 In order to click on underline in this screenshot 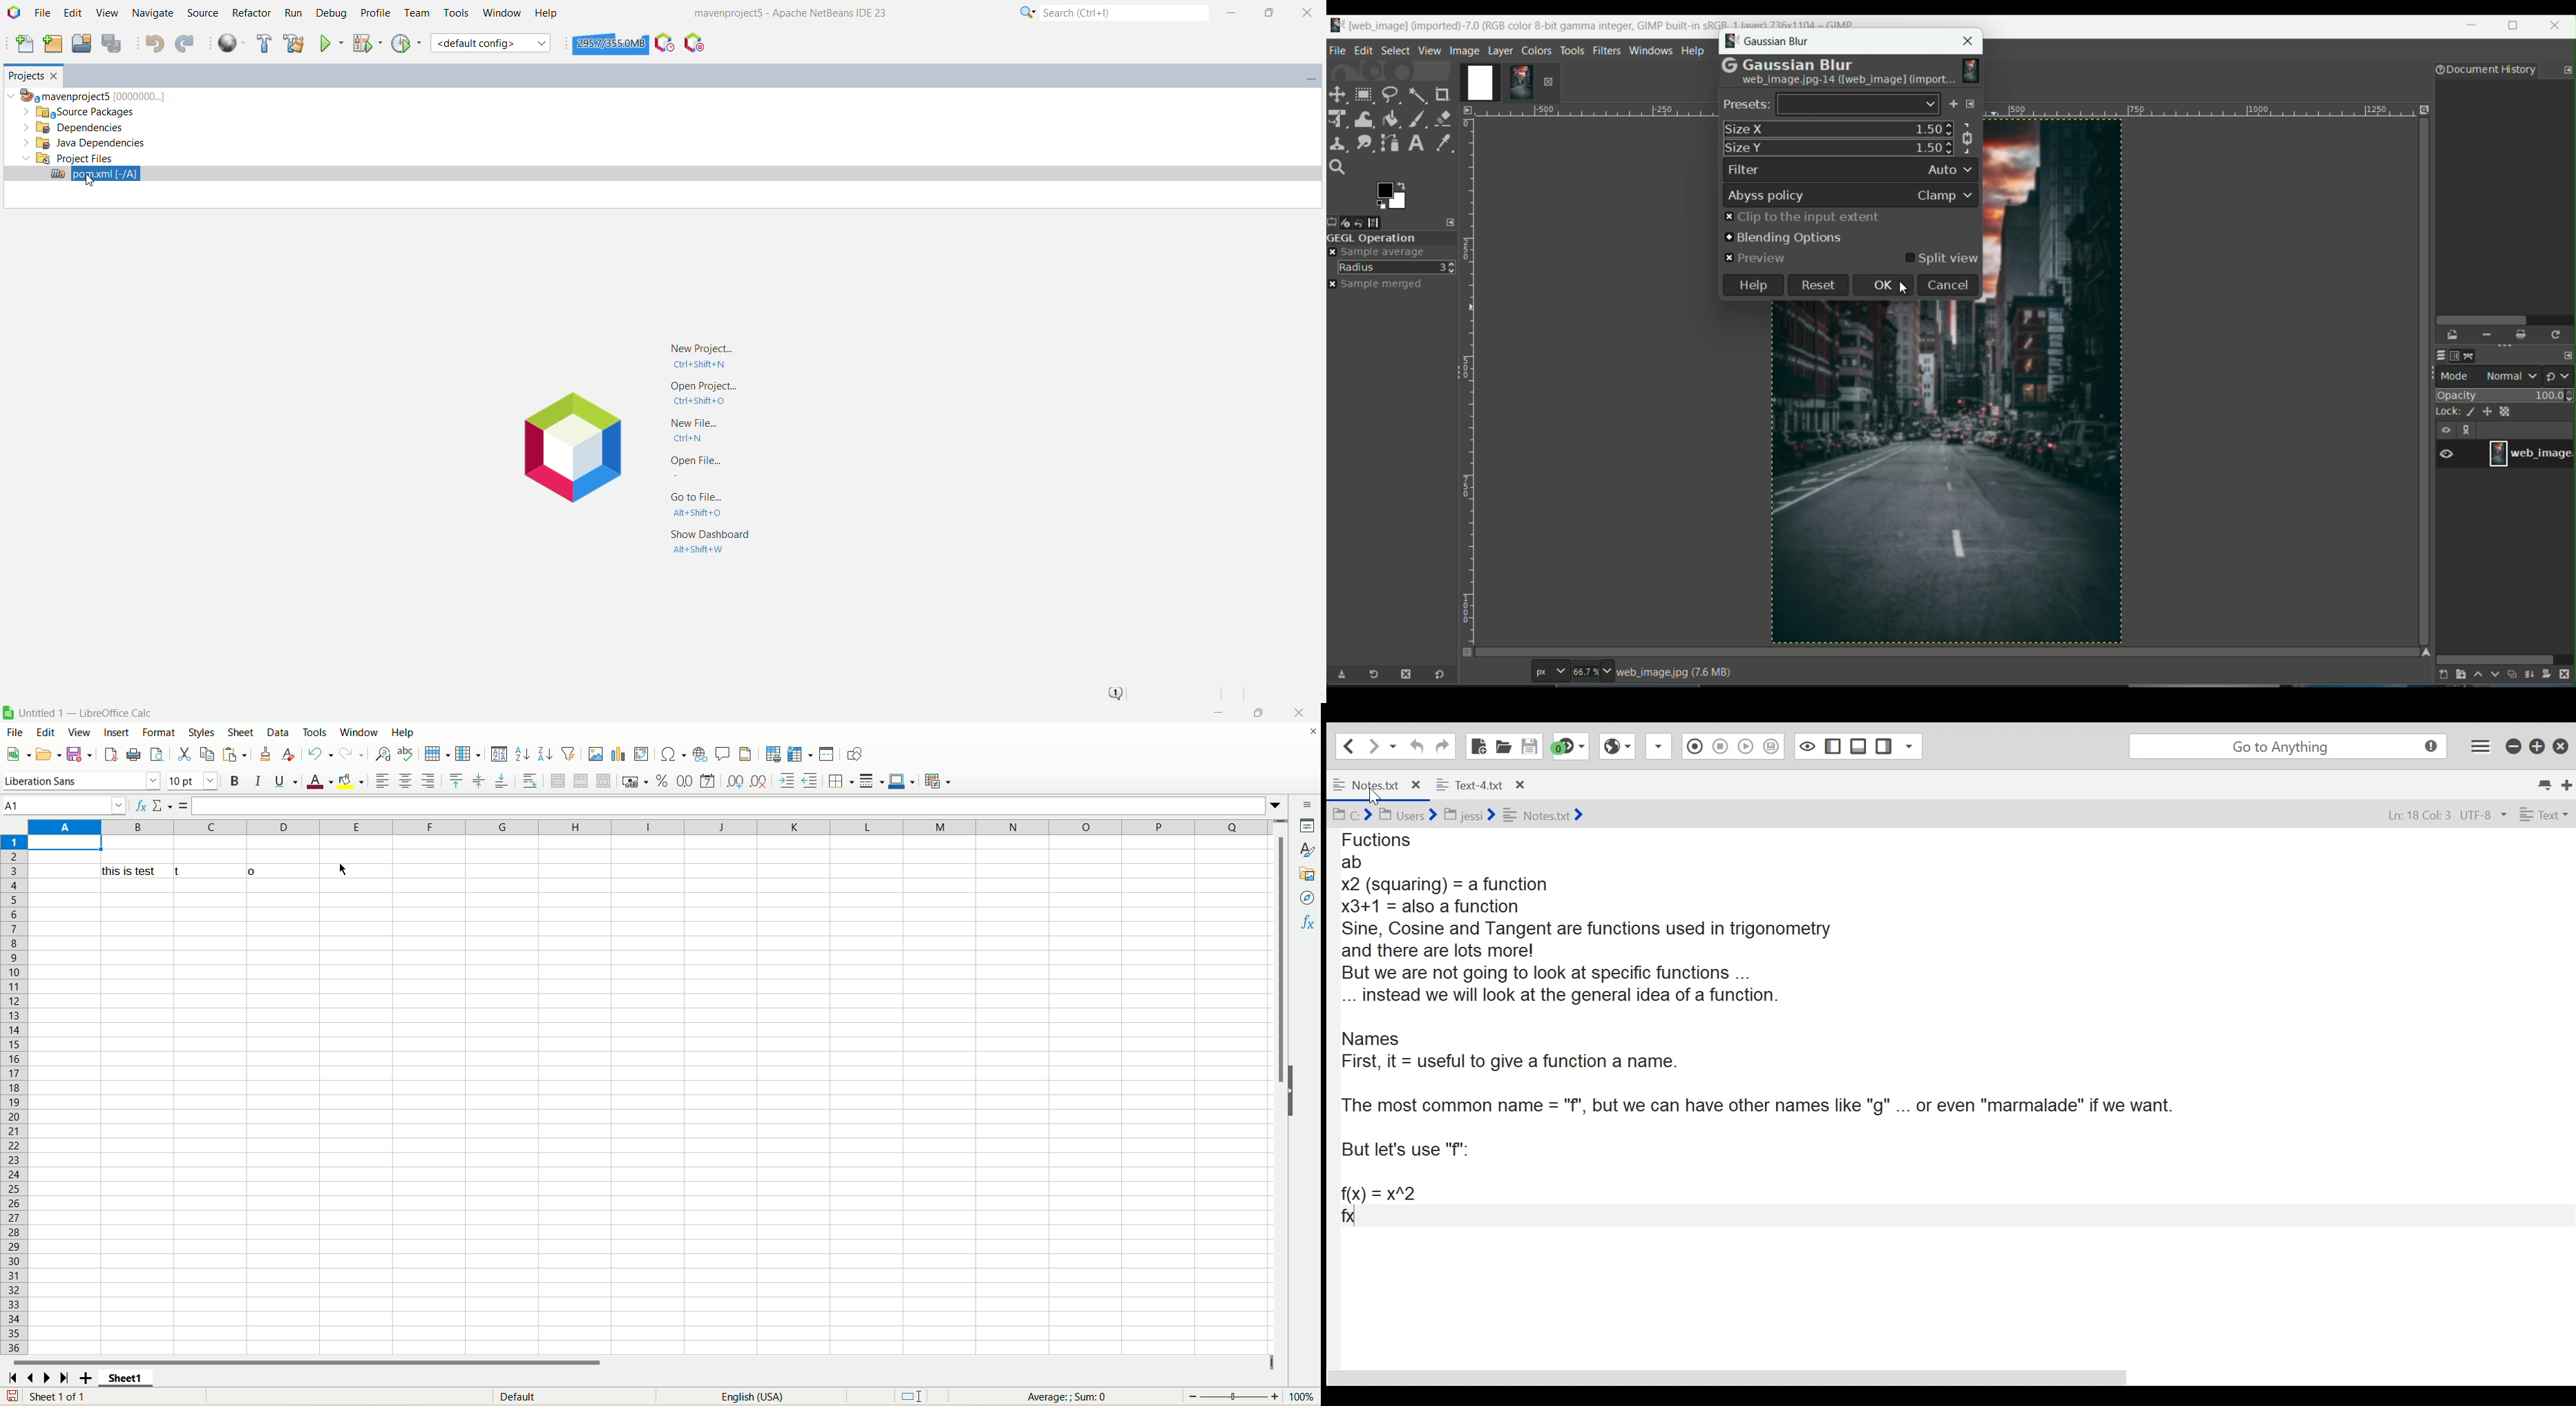, I will do `click(284, 781)`.